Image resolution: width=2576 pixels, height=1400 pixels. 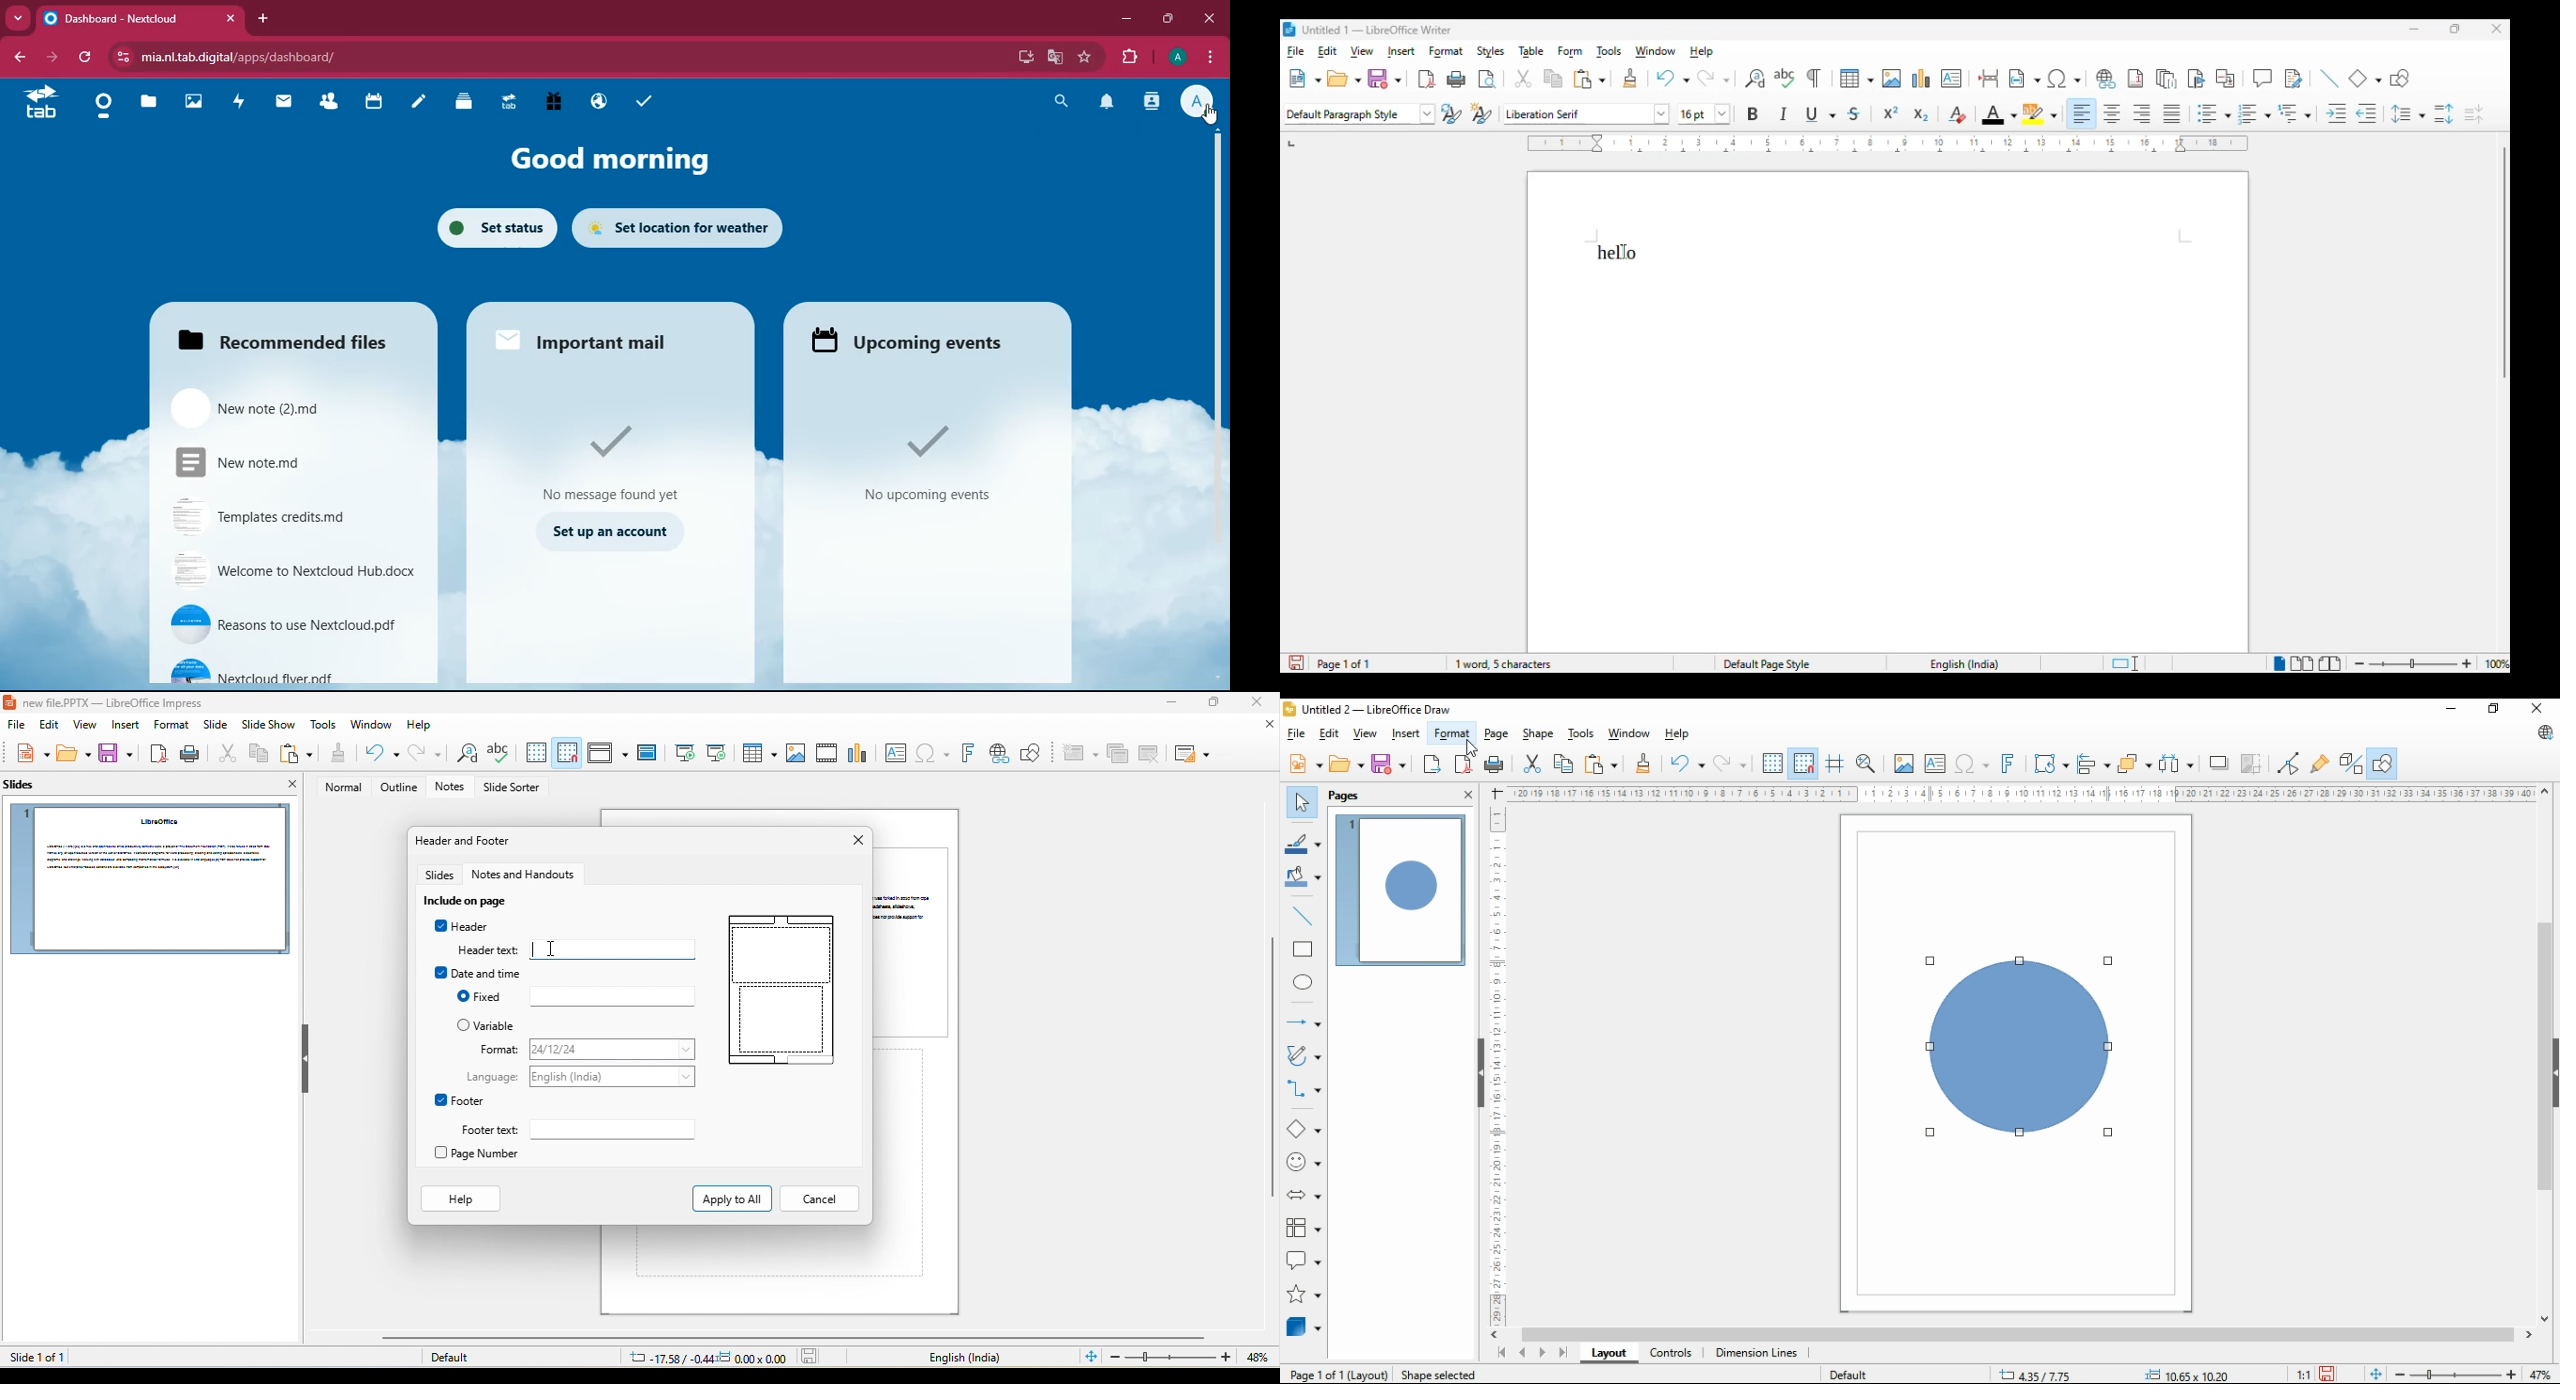 I want to click on snap to grids, so click(x=1804, y=764).